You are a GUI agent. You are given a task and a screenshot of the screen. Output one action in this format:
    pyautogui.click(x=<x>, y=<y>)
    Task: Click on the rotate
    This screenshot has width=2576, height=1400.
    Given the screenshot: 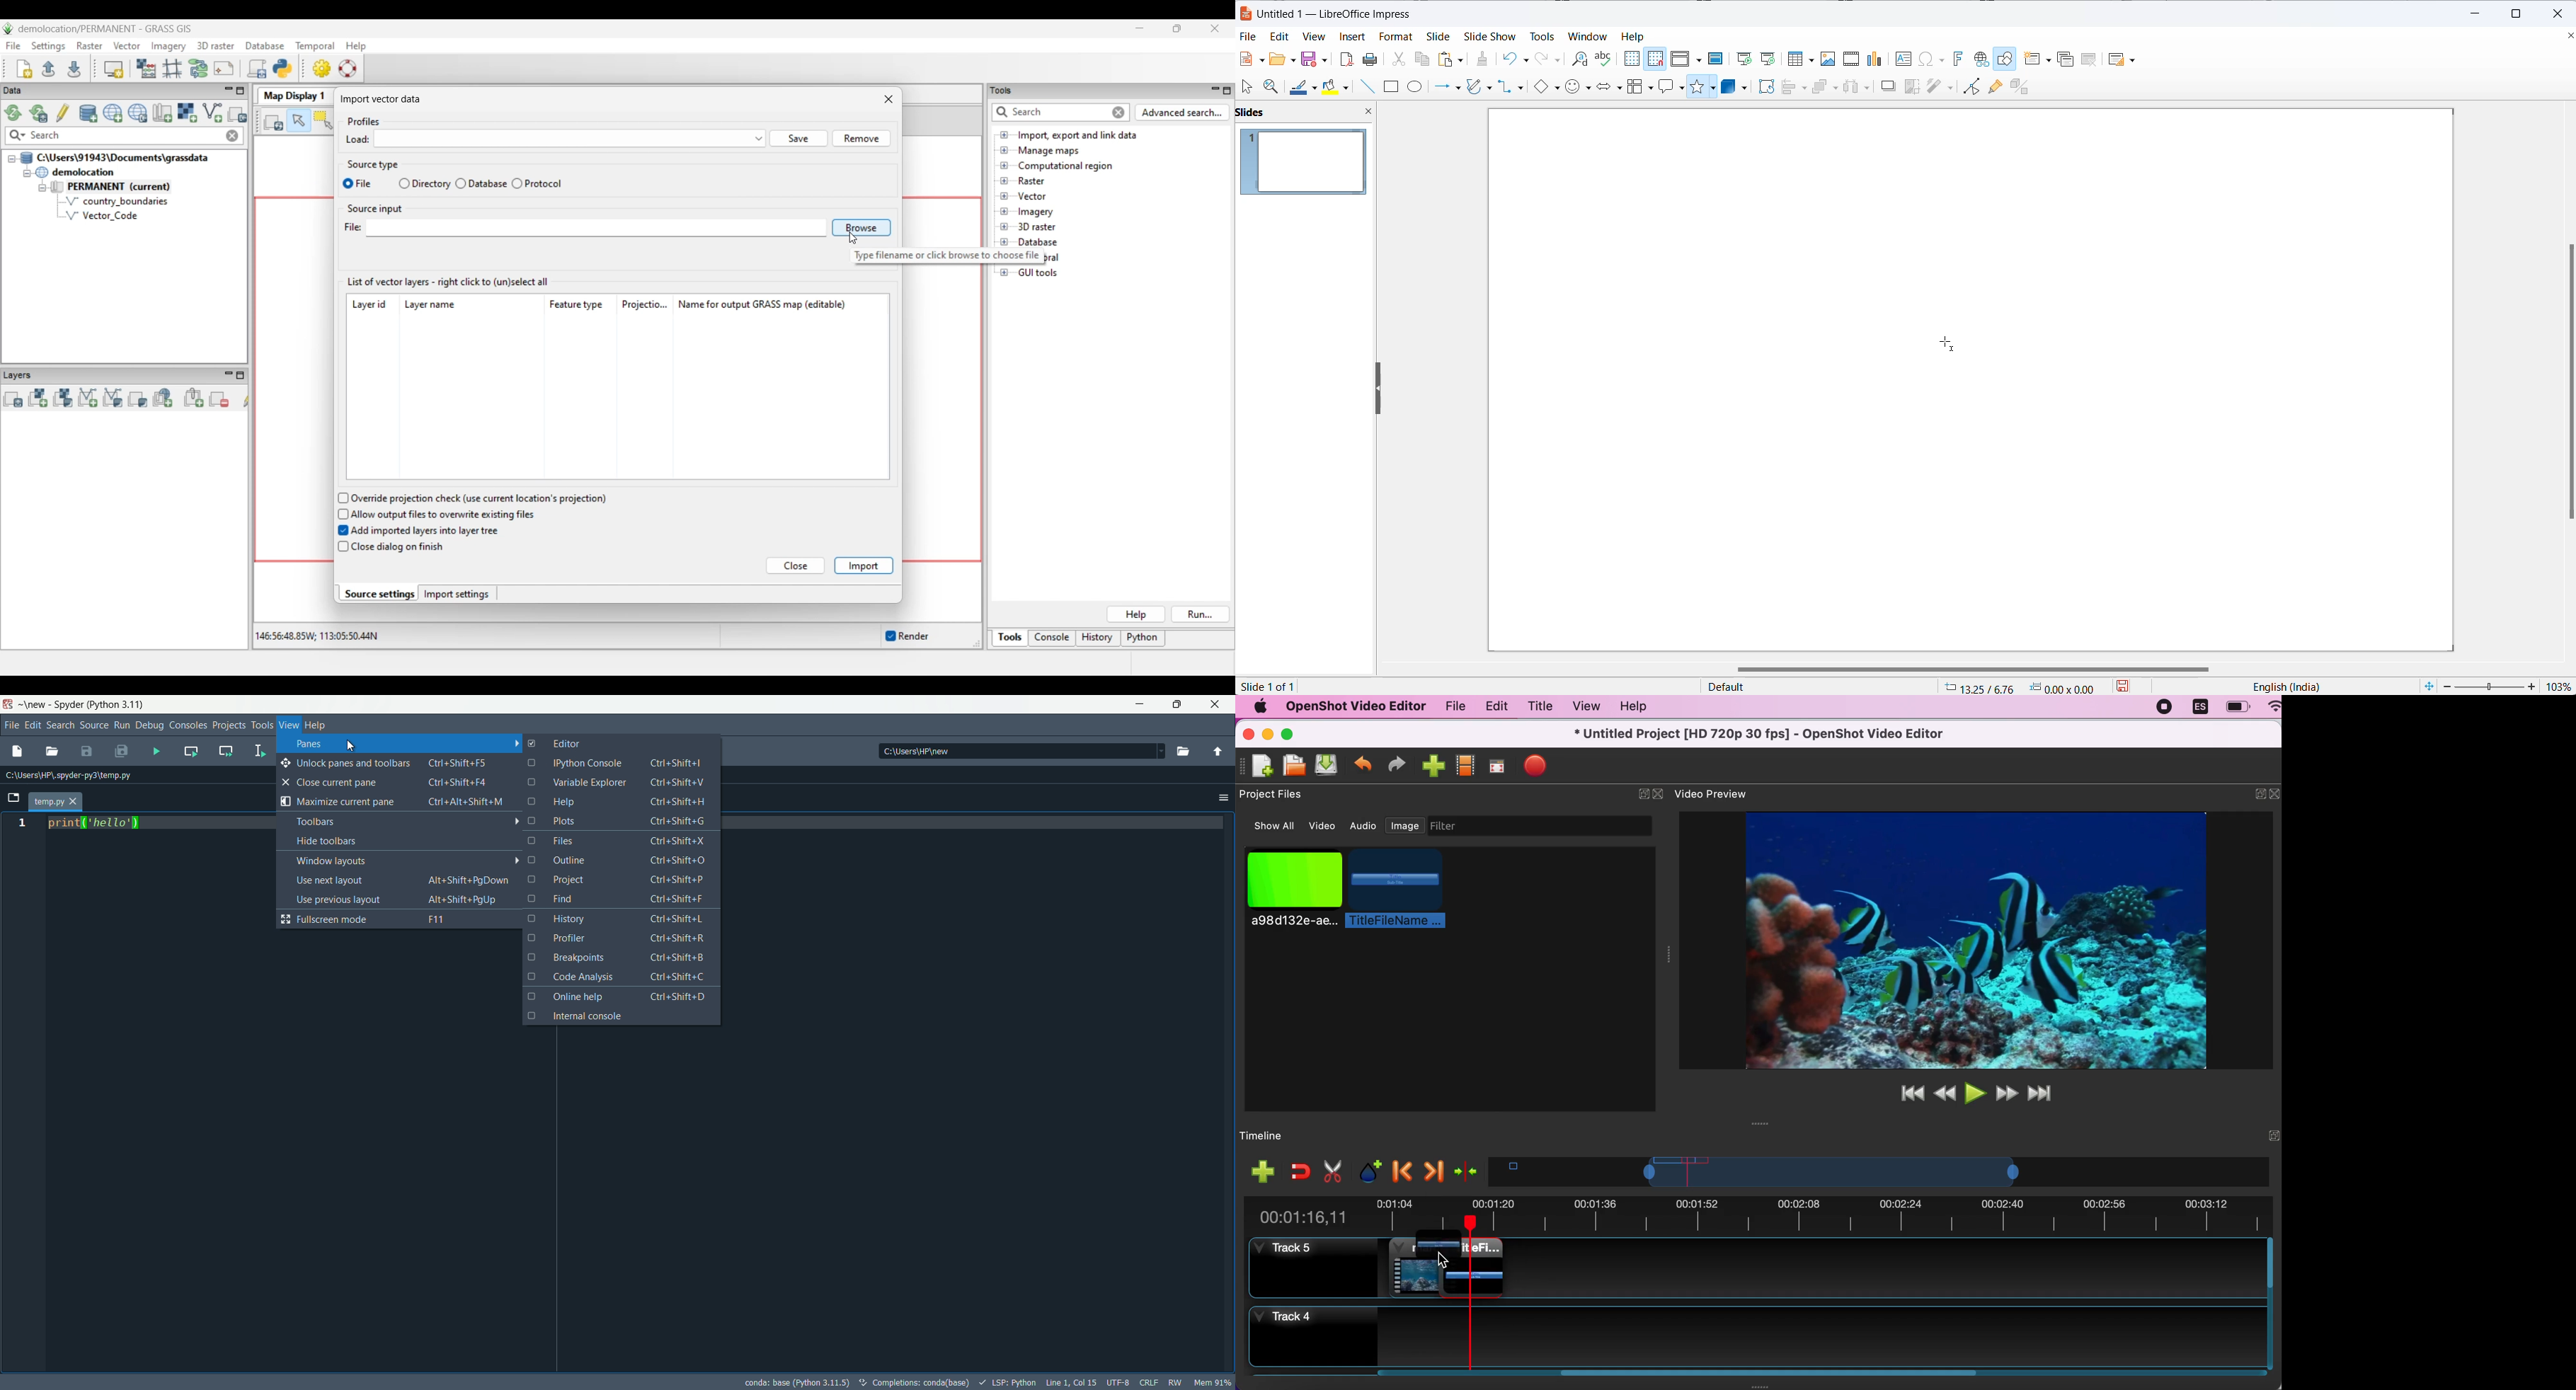 What is the action you would take?
    pyautogui.click(x=1767, y=88)
    